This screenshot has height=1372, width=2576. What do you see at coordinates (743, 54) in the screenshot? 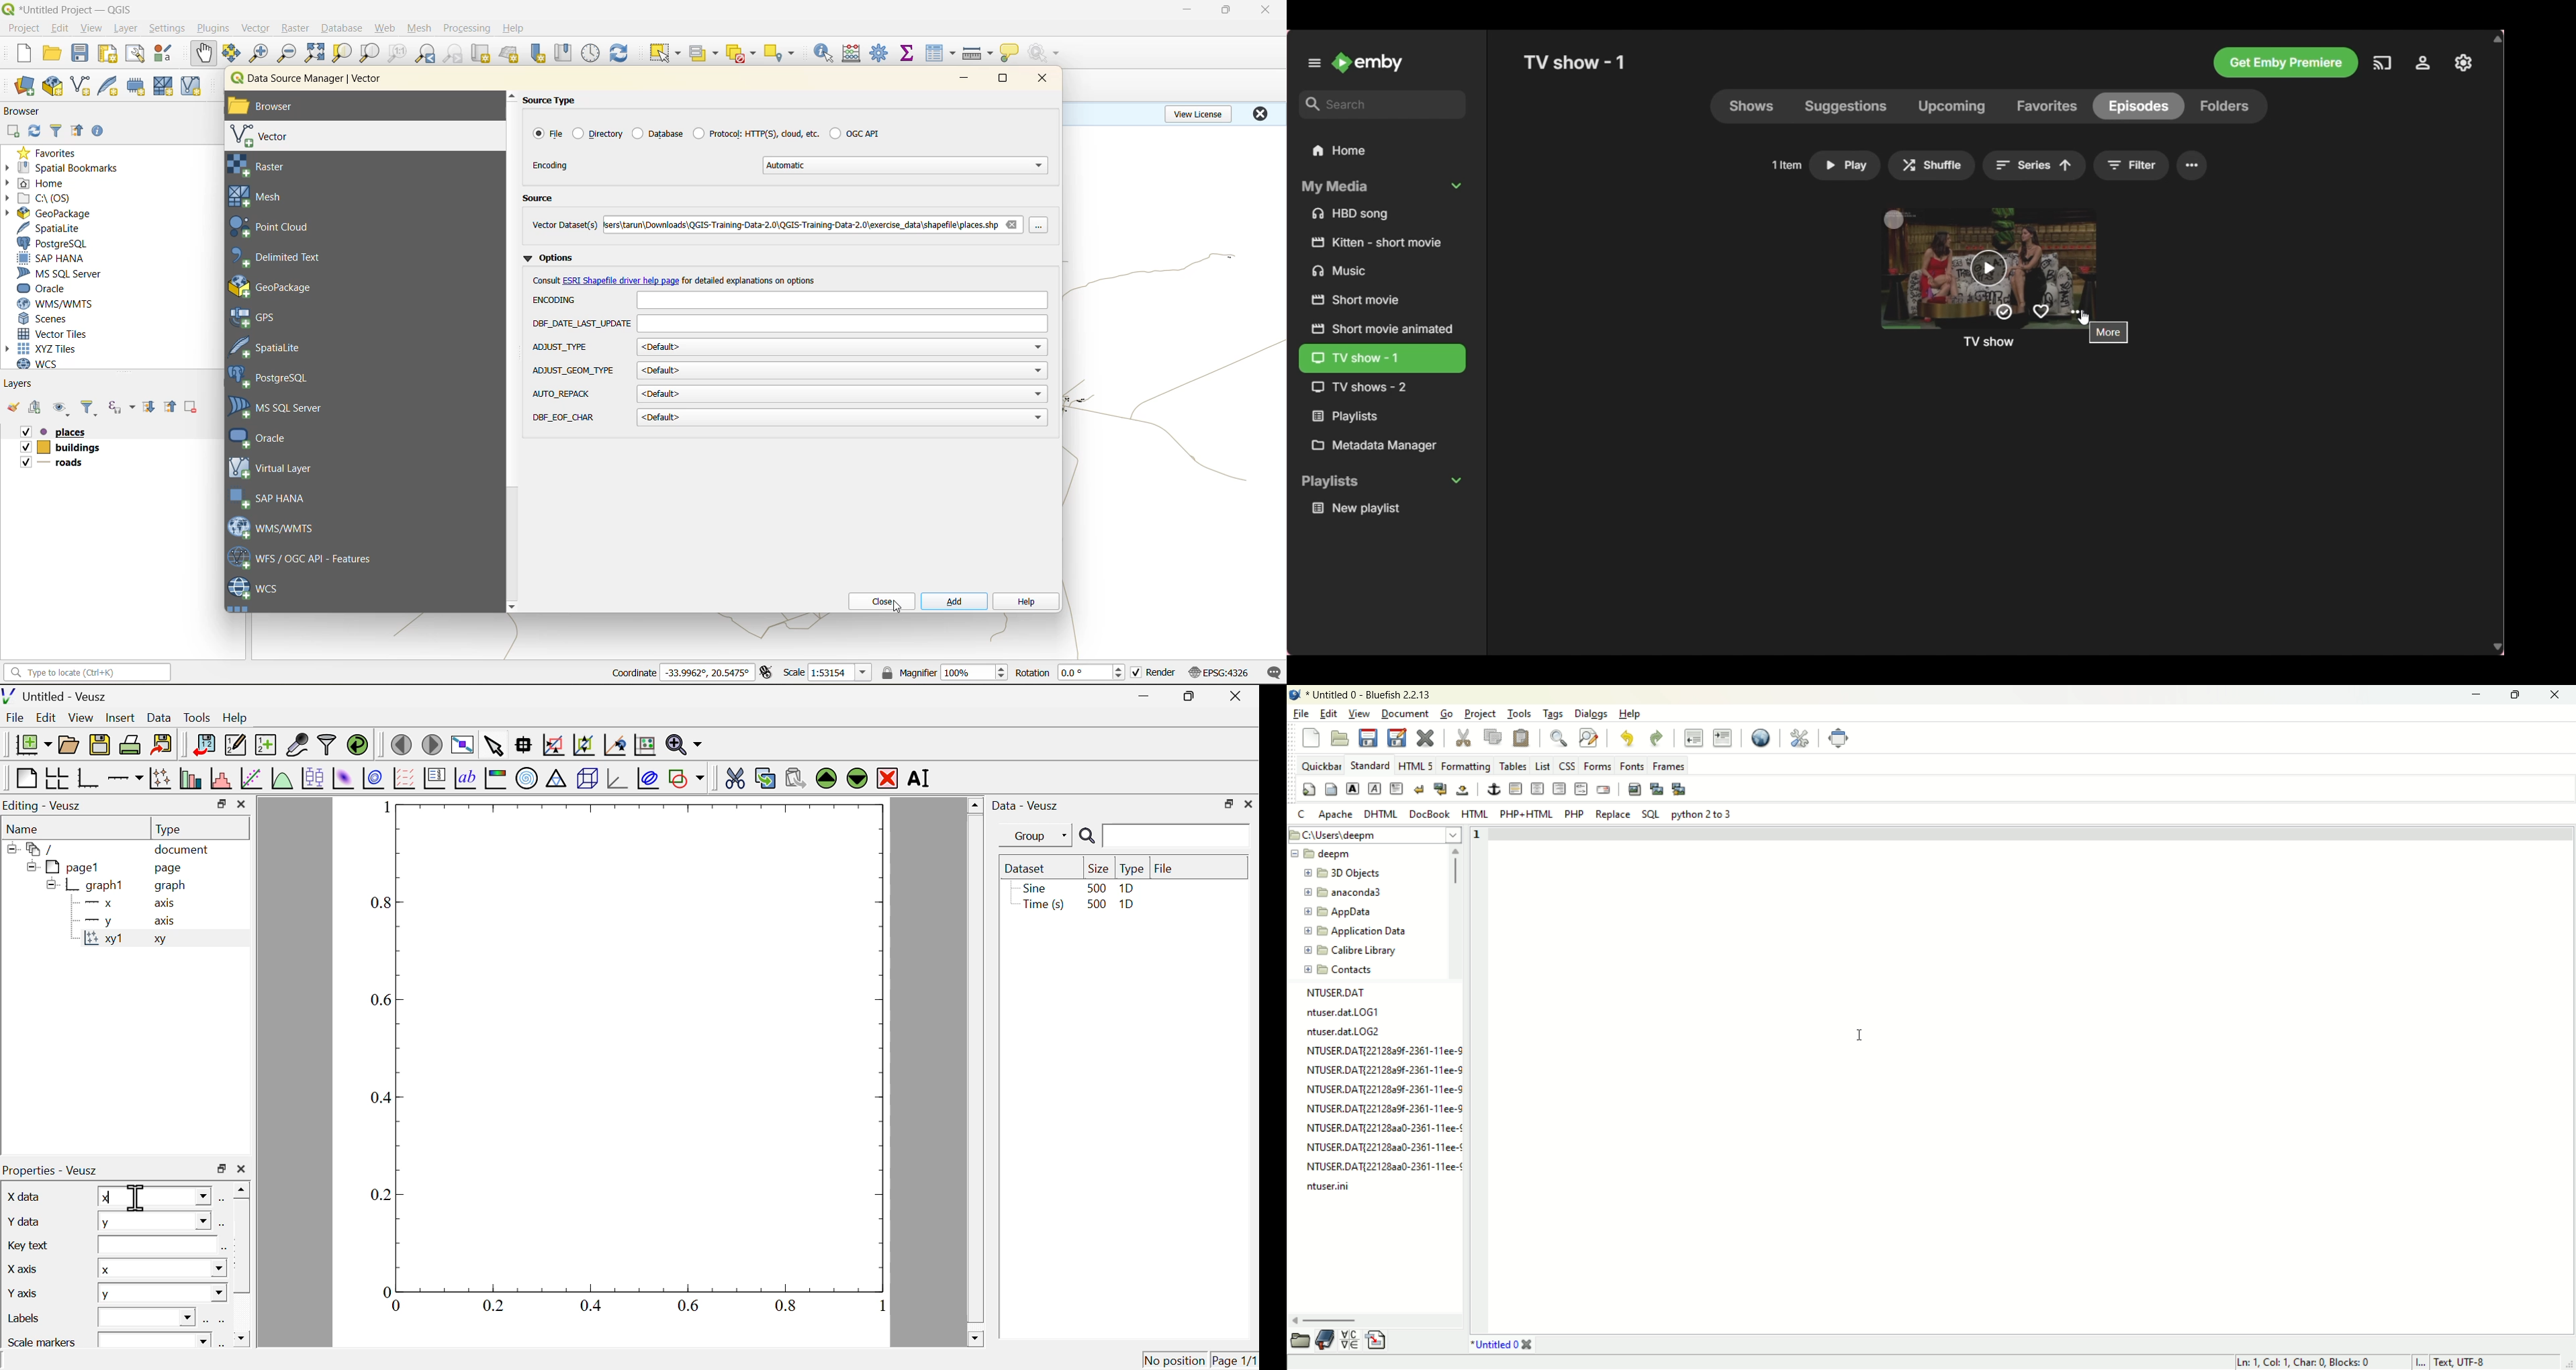
I see `deselect value` at bounding box center [743, 54].